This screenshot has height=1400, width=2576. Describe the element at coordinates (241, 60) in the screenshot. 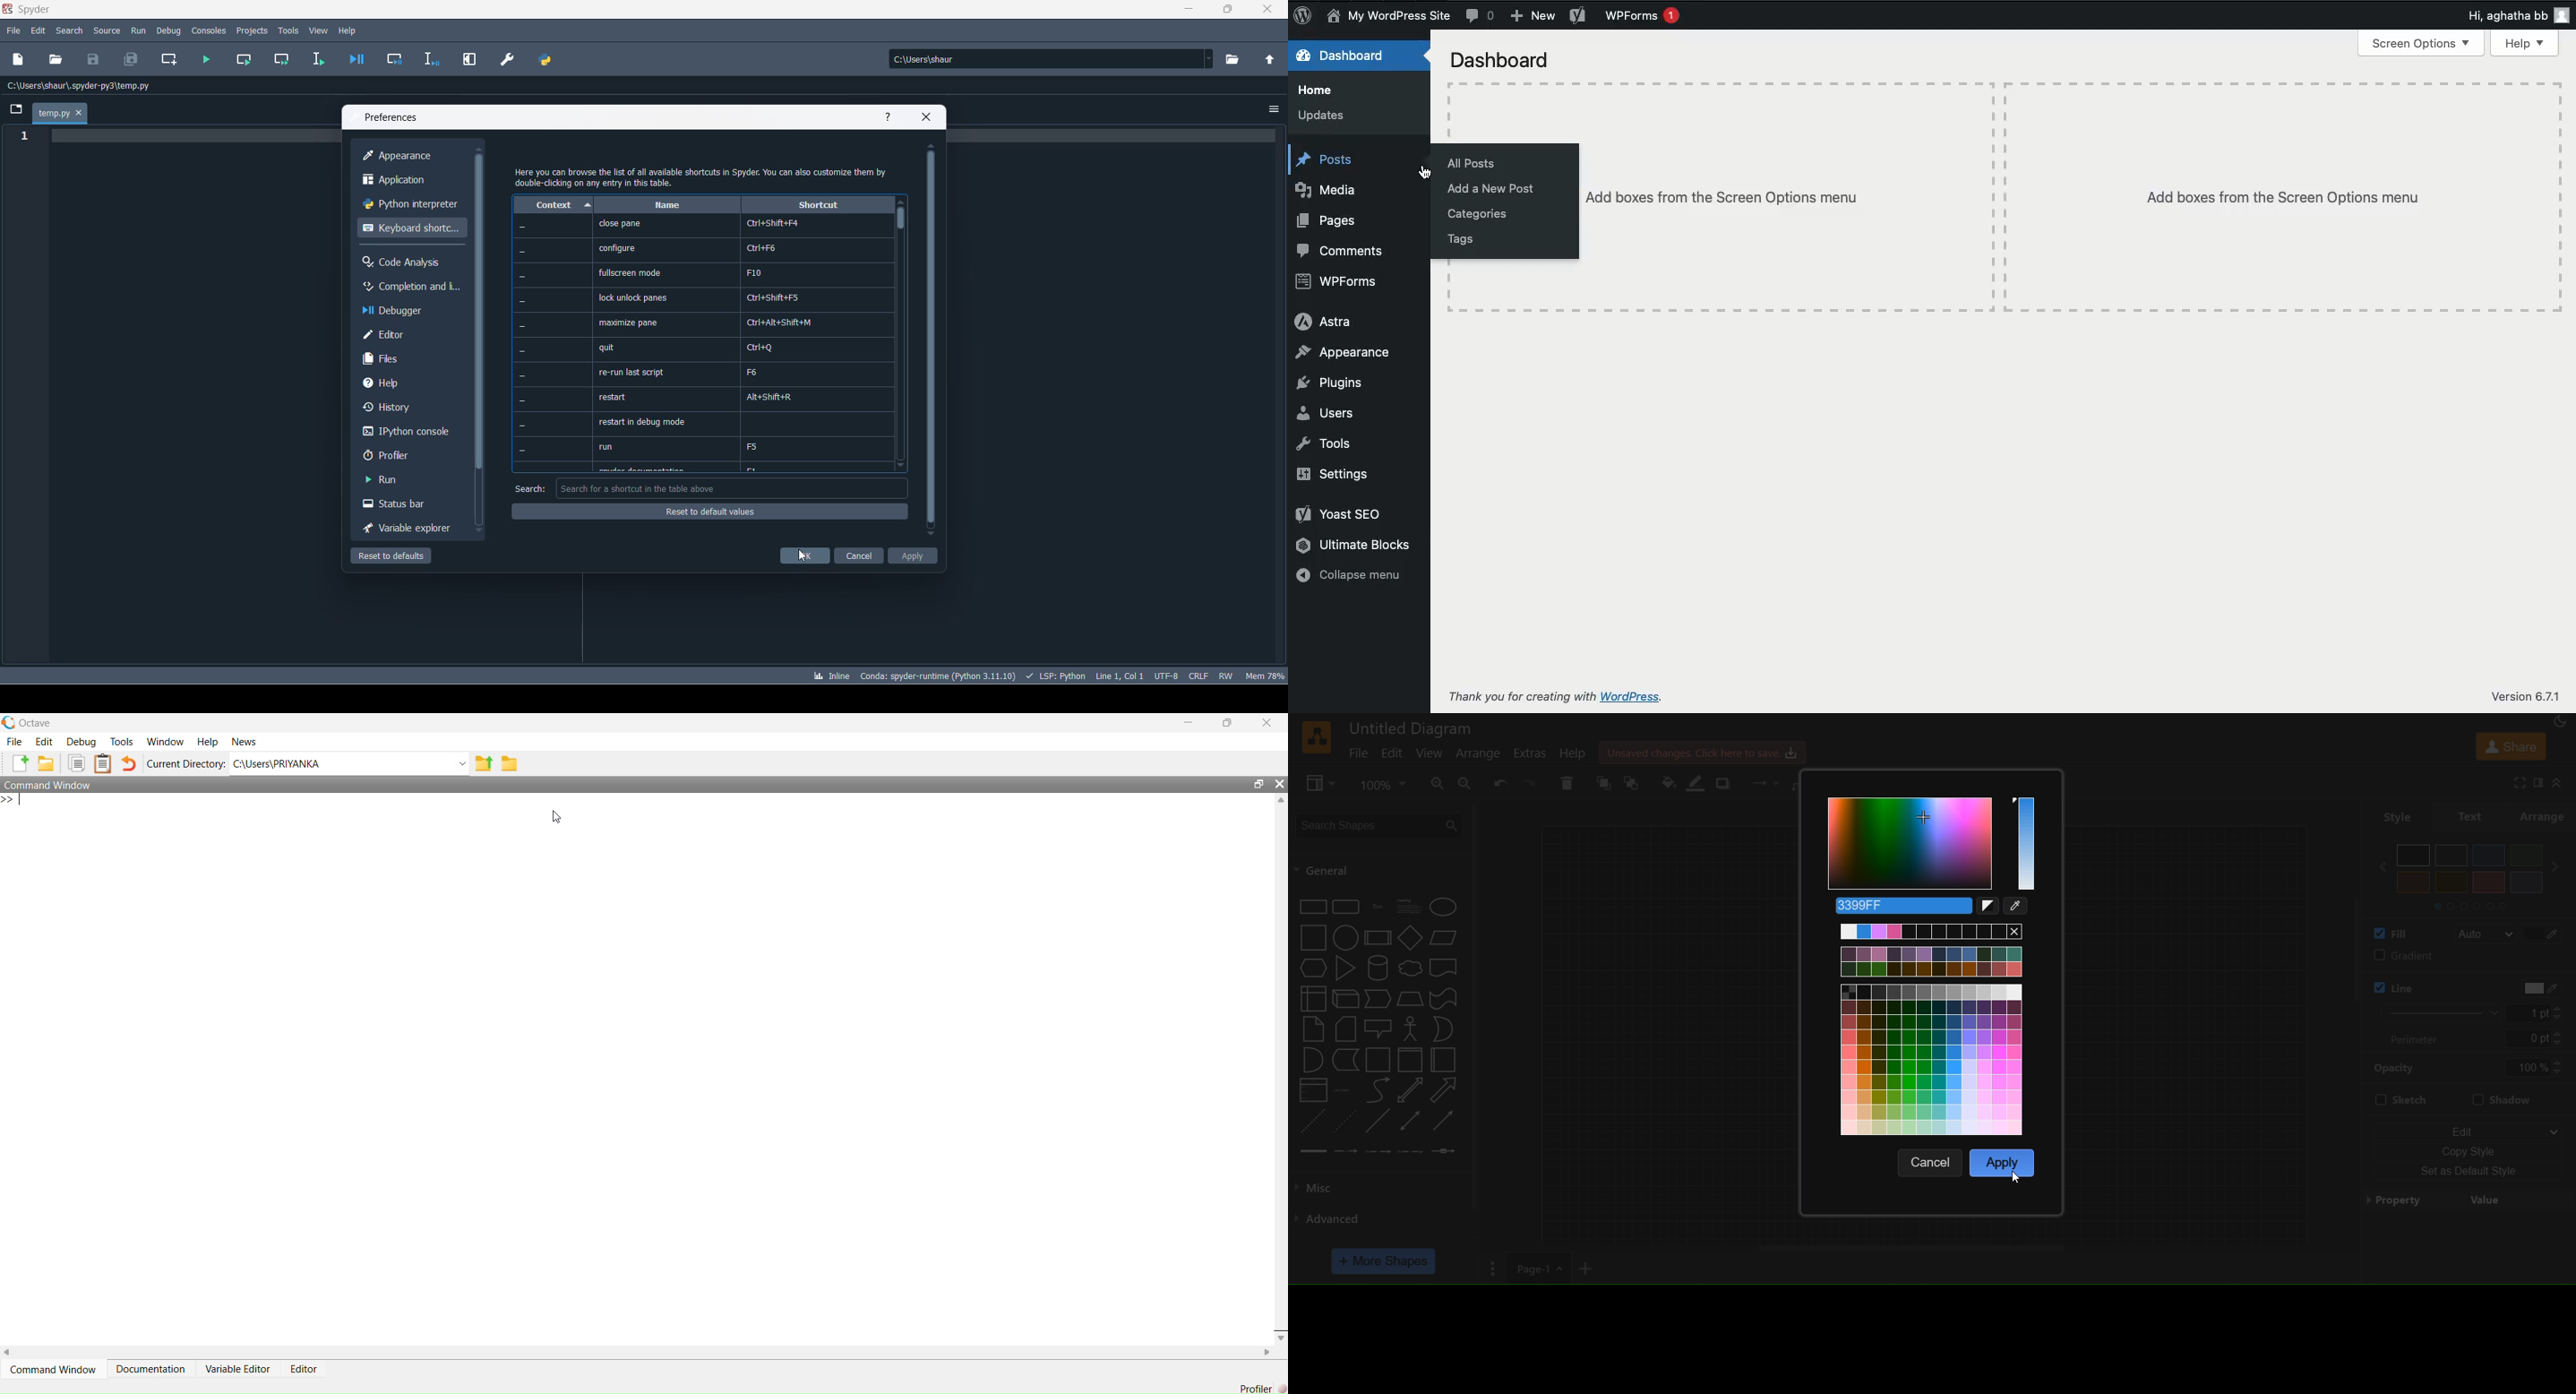

I see `run current cell` at that location.